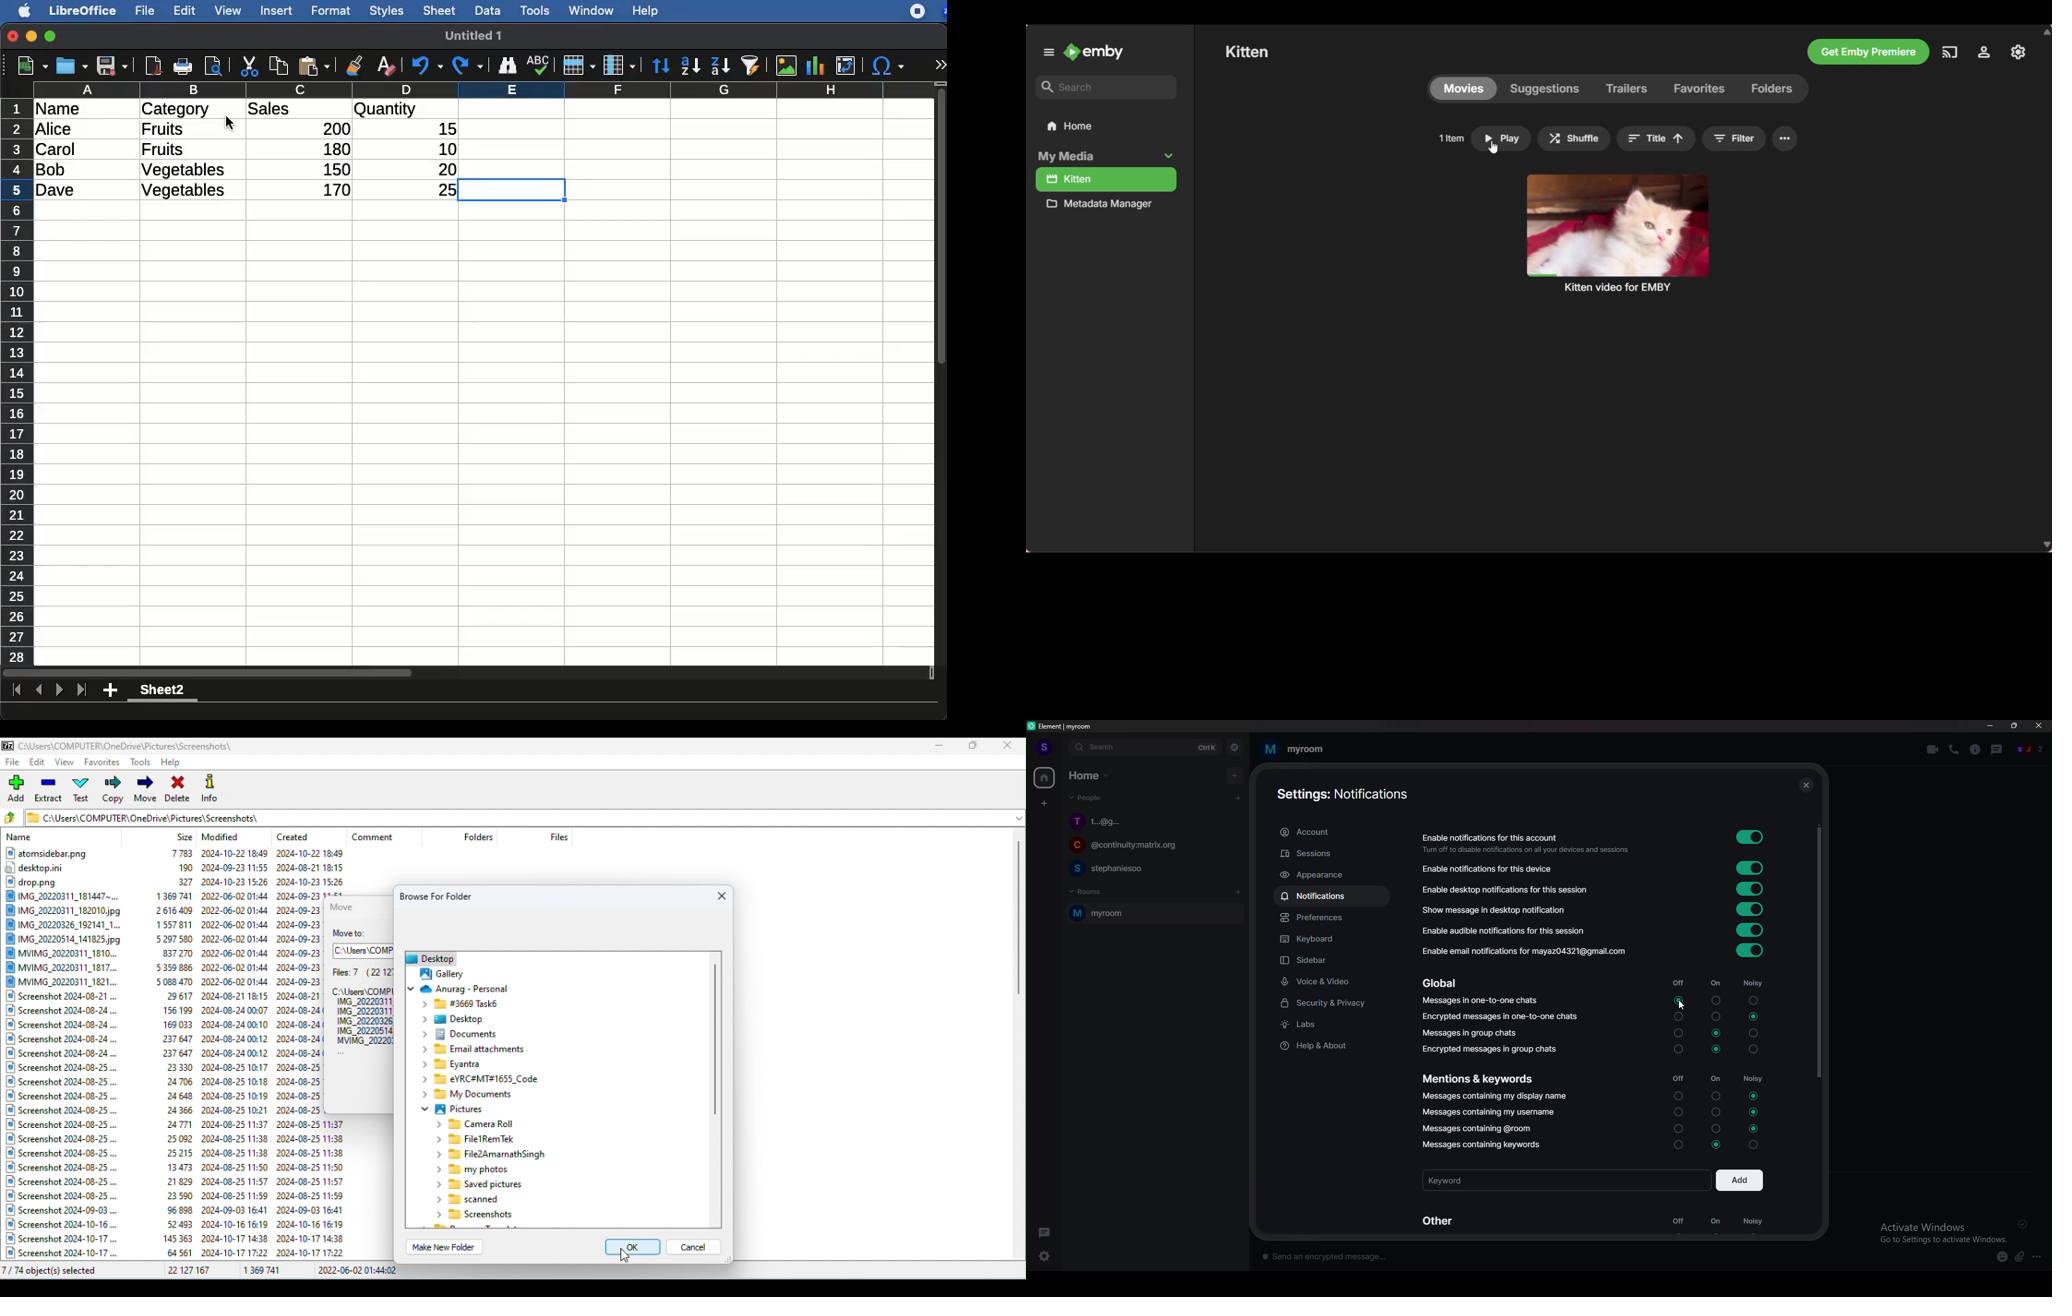 The image size is (2072, 1316). What do you see at coordinates (458, 1020) in the screenshot?
I see `Dekstop` at bounding box center [458, 1020].